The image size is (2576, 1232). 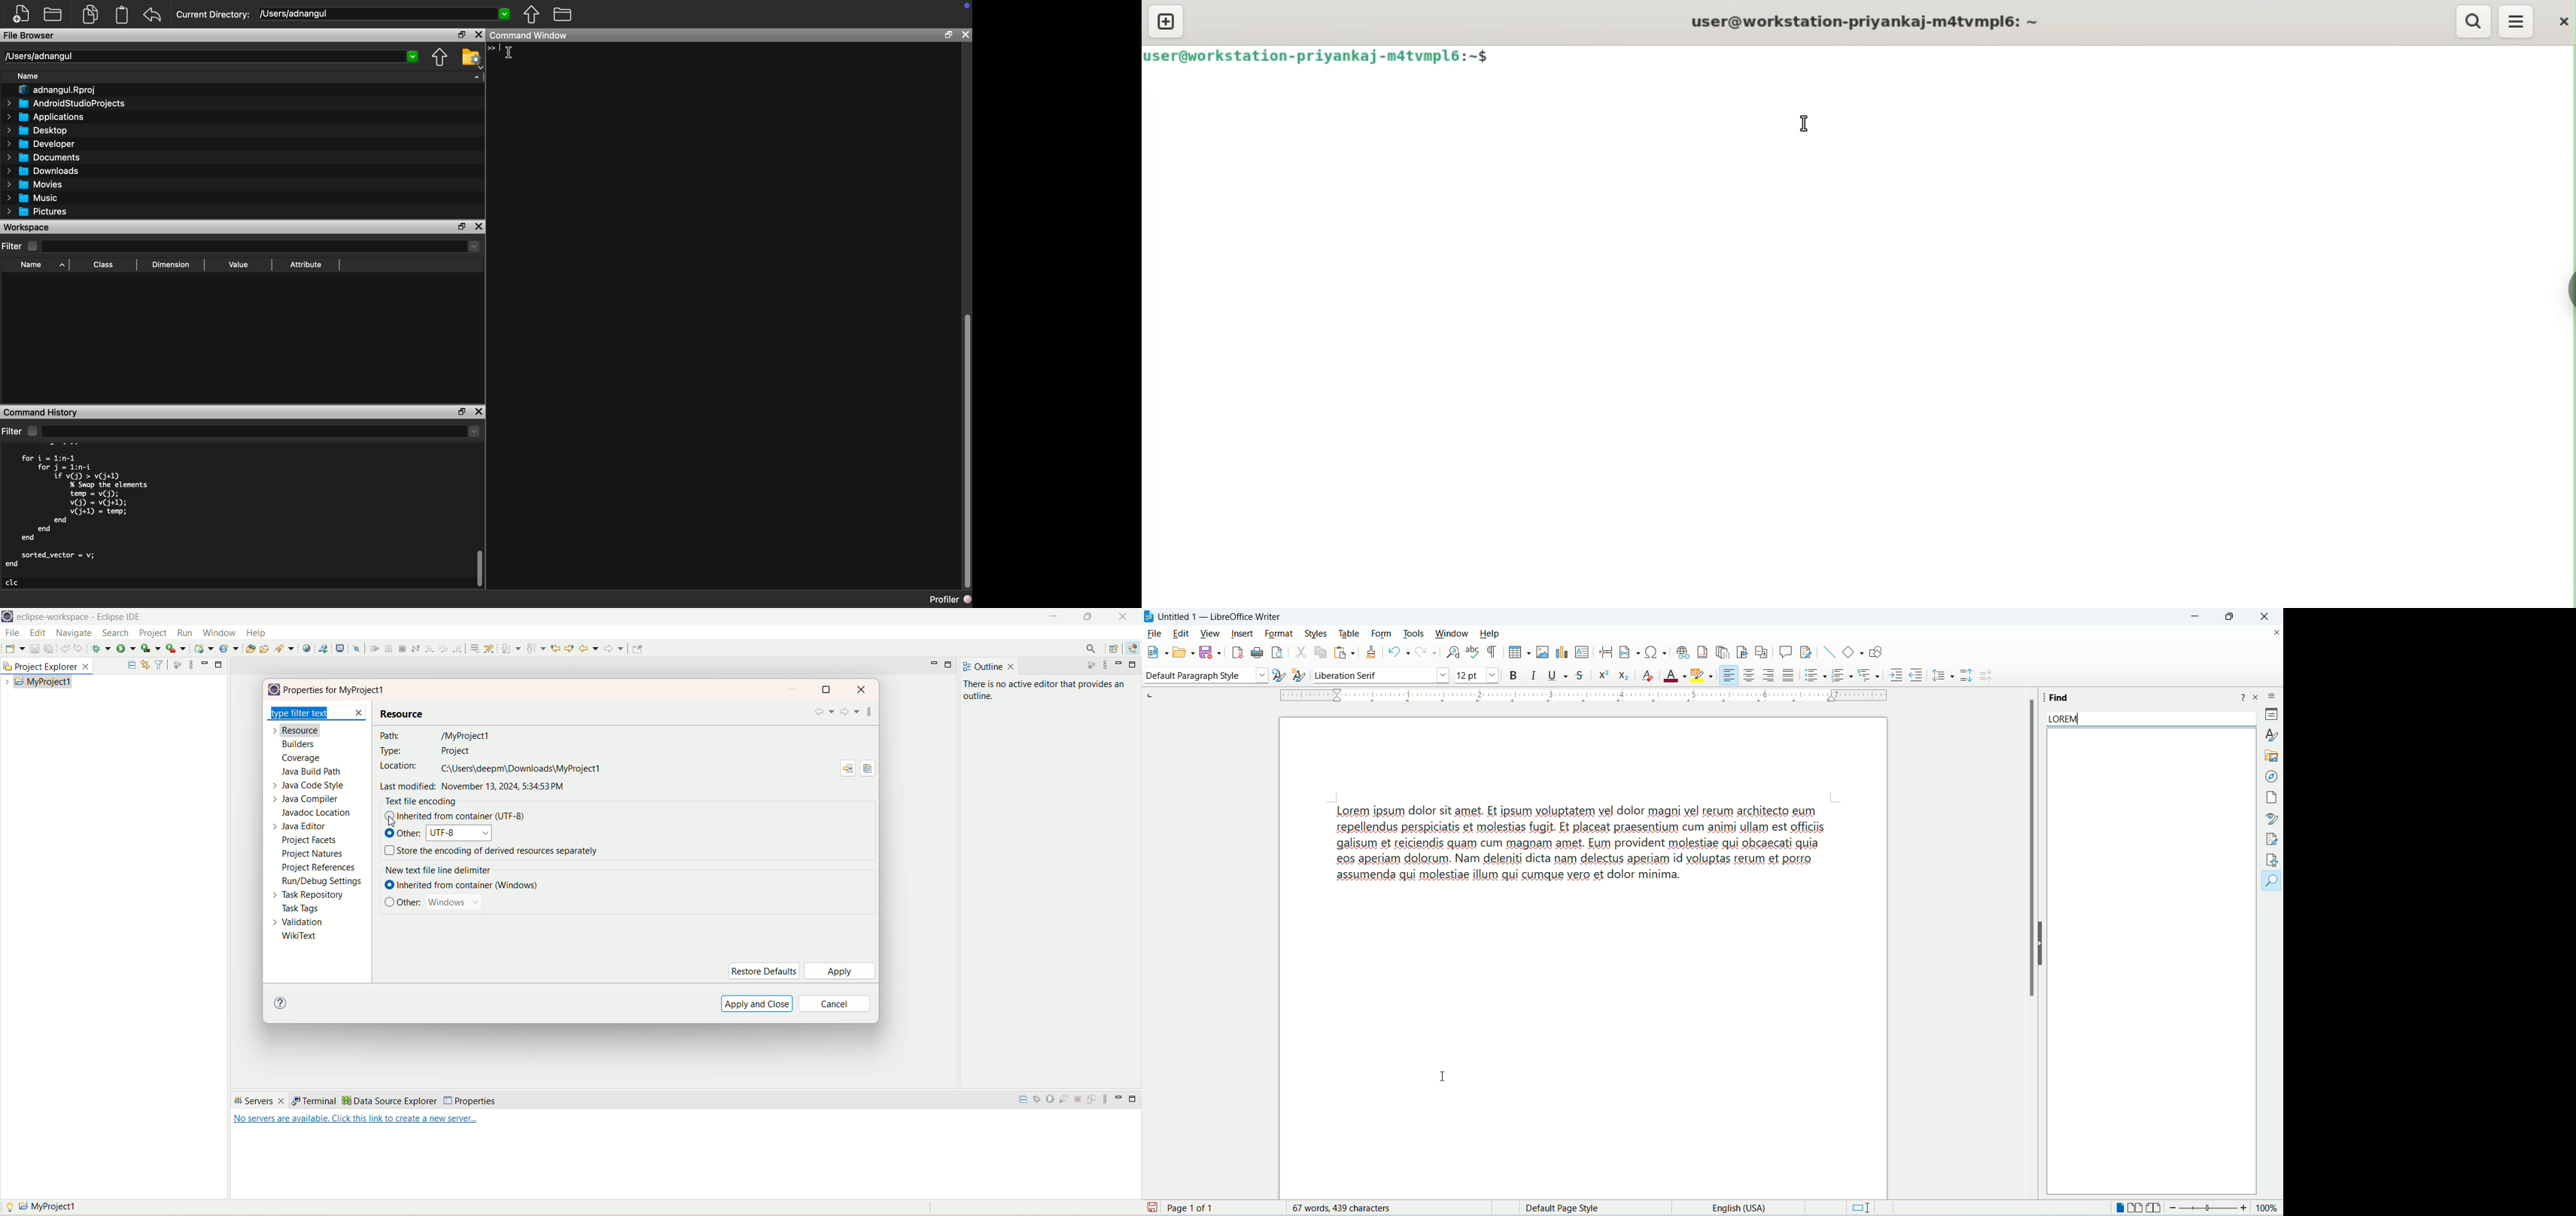 I want to click on close, so click(x=2258, y=697).